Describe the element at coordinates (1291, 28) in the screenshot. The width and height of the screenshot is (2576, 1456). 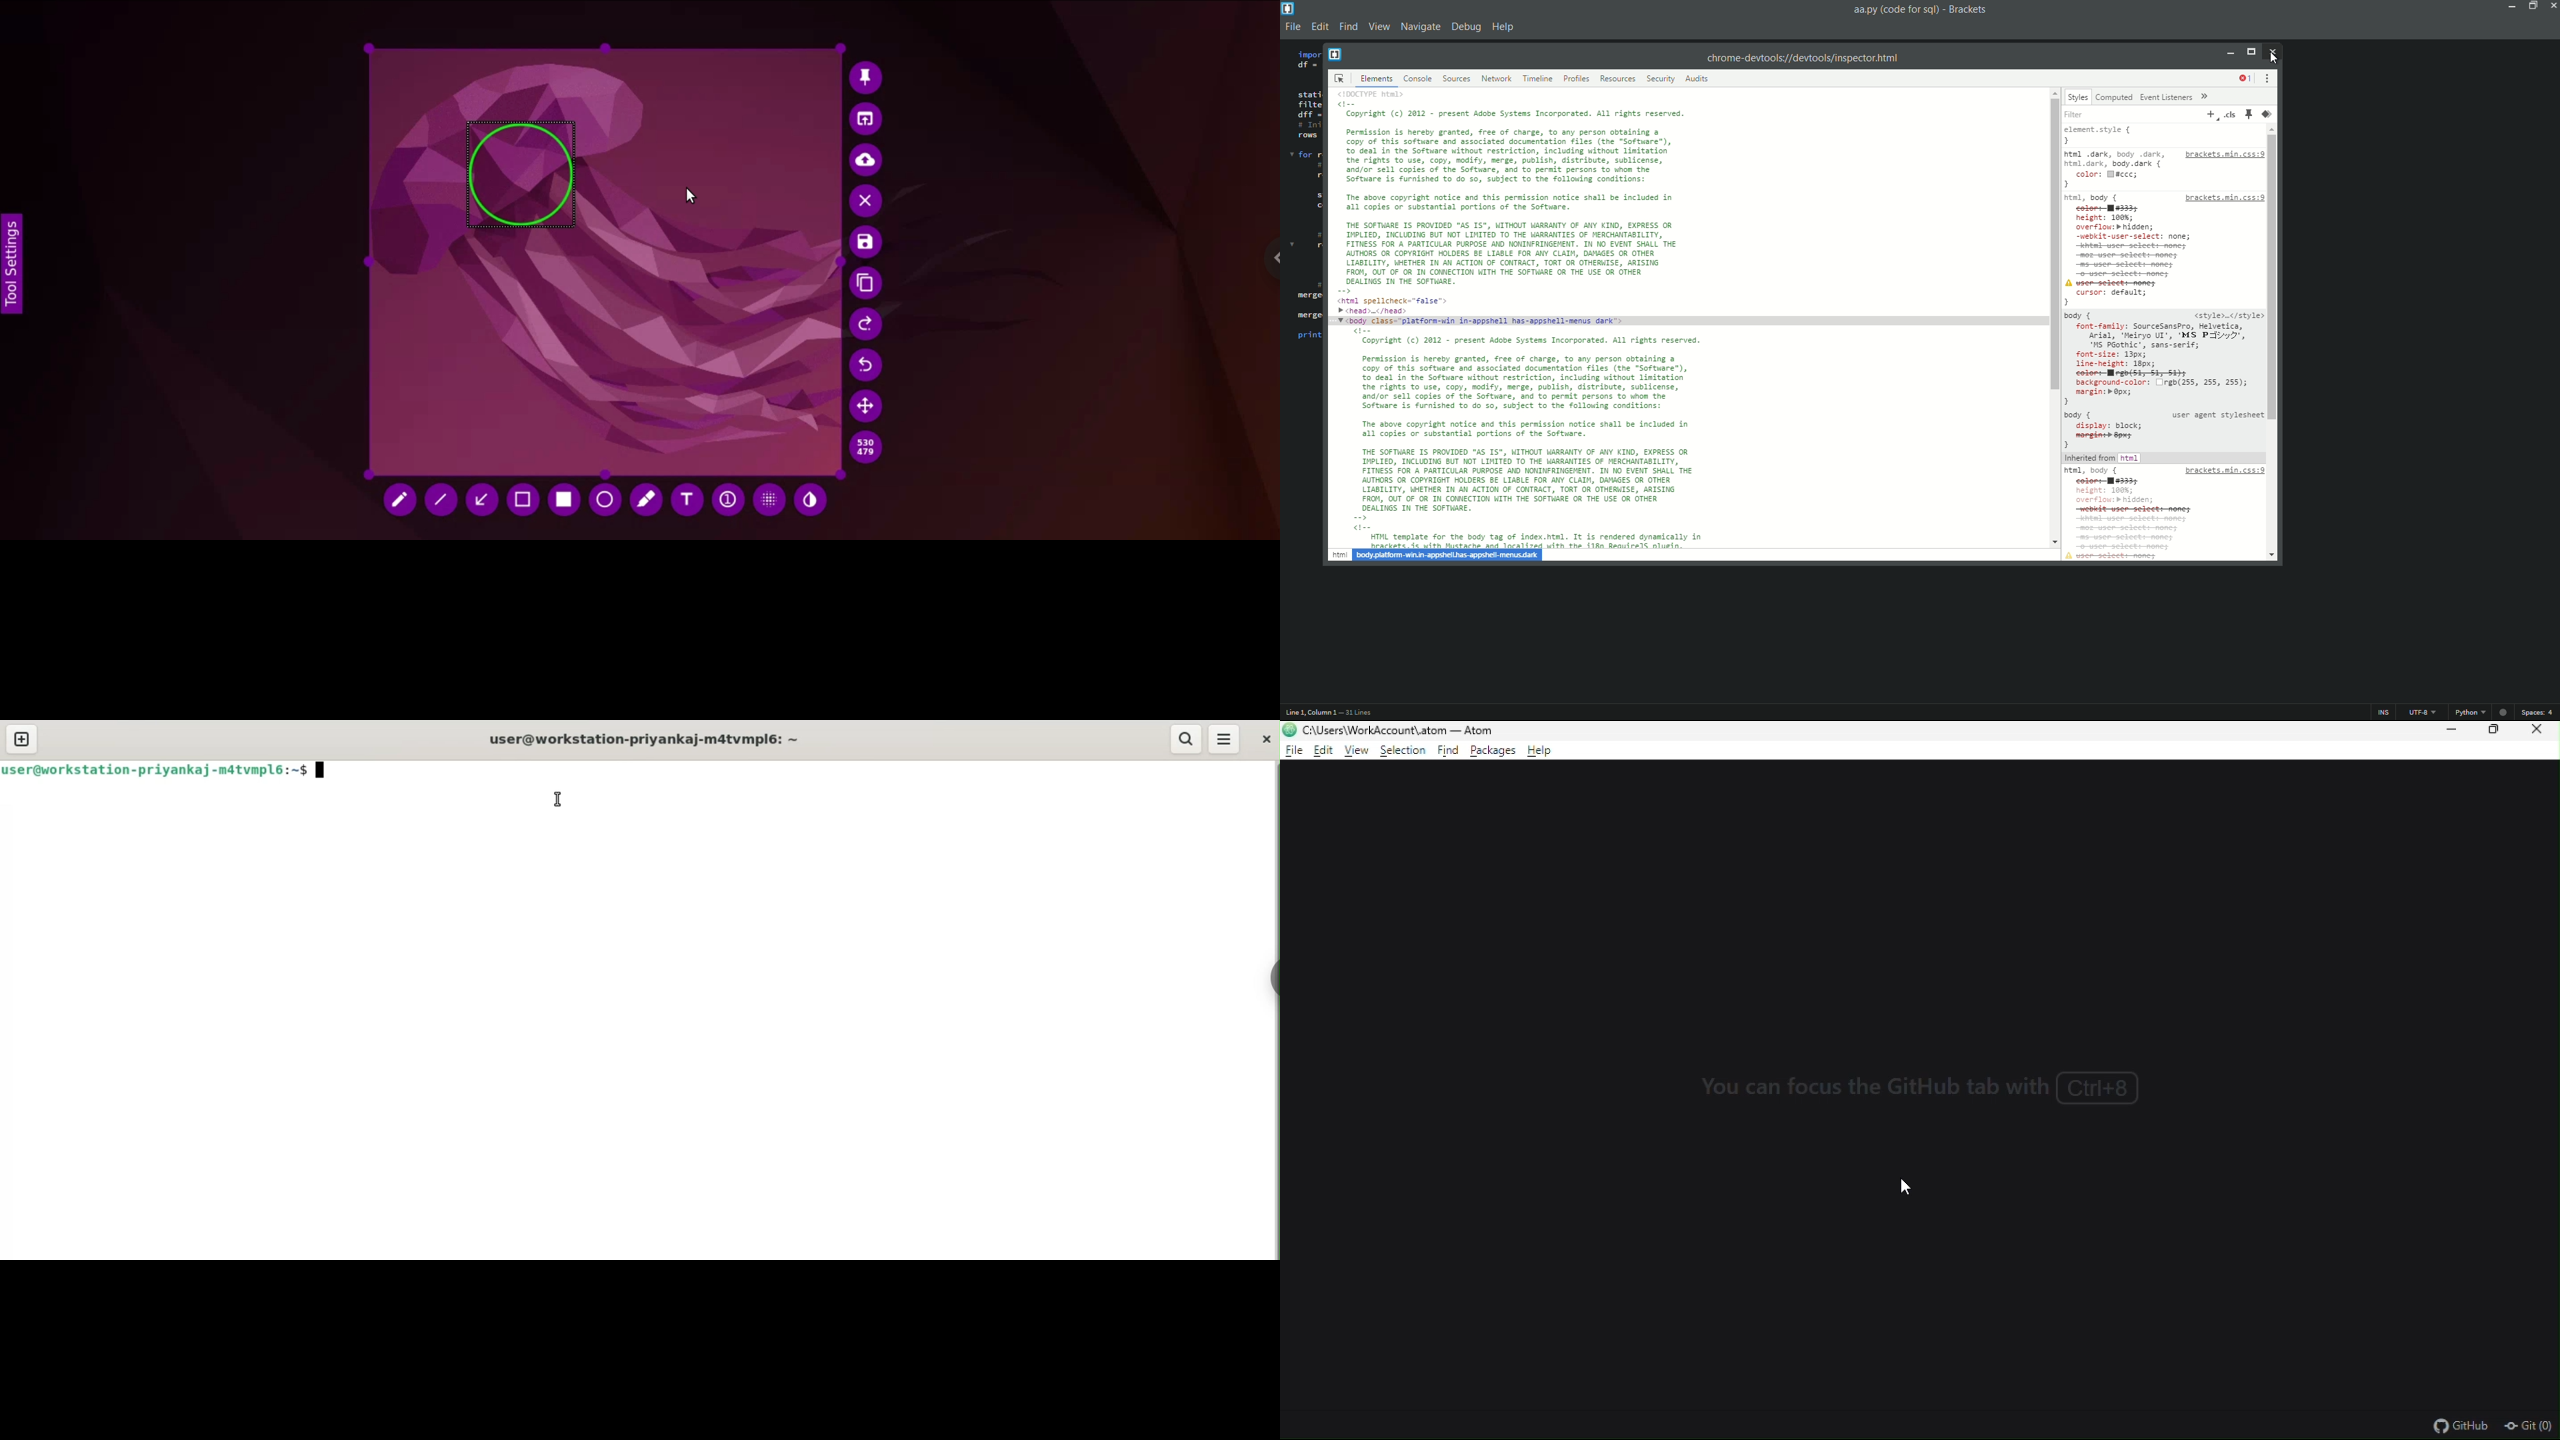
I see `file` at that location.